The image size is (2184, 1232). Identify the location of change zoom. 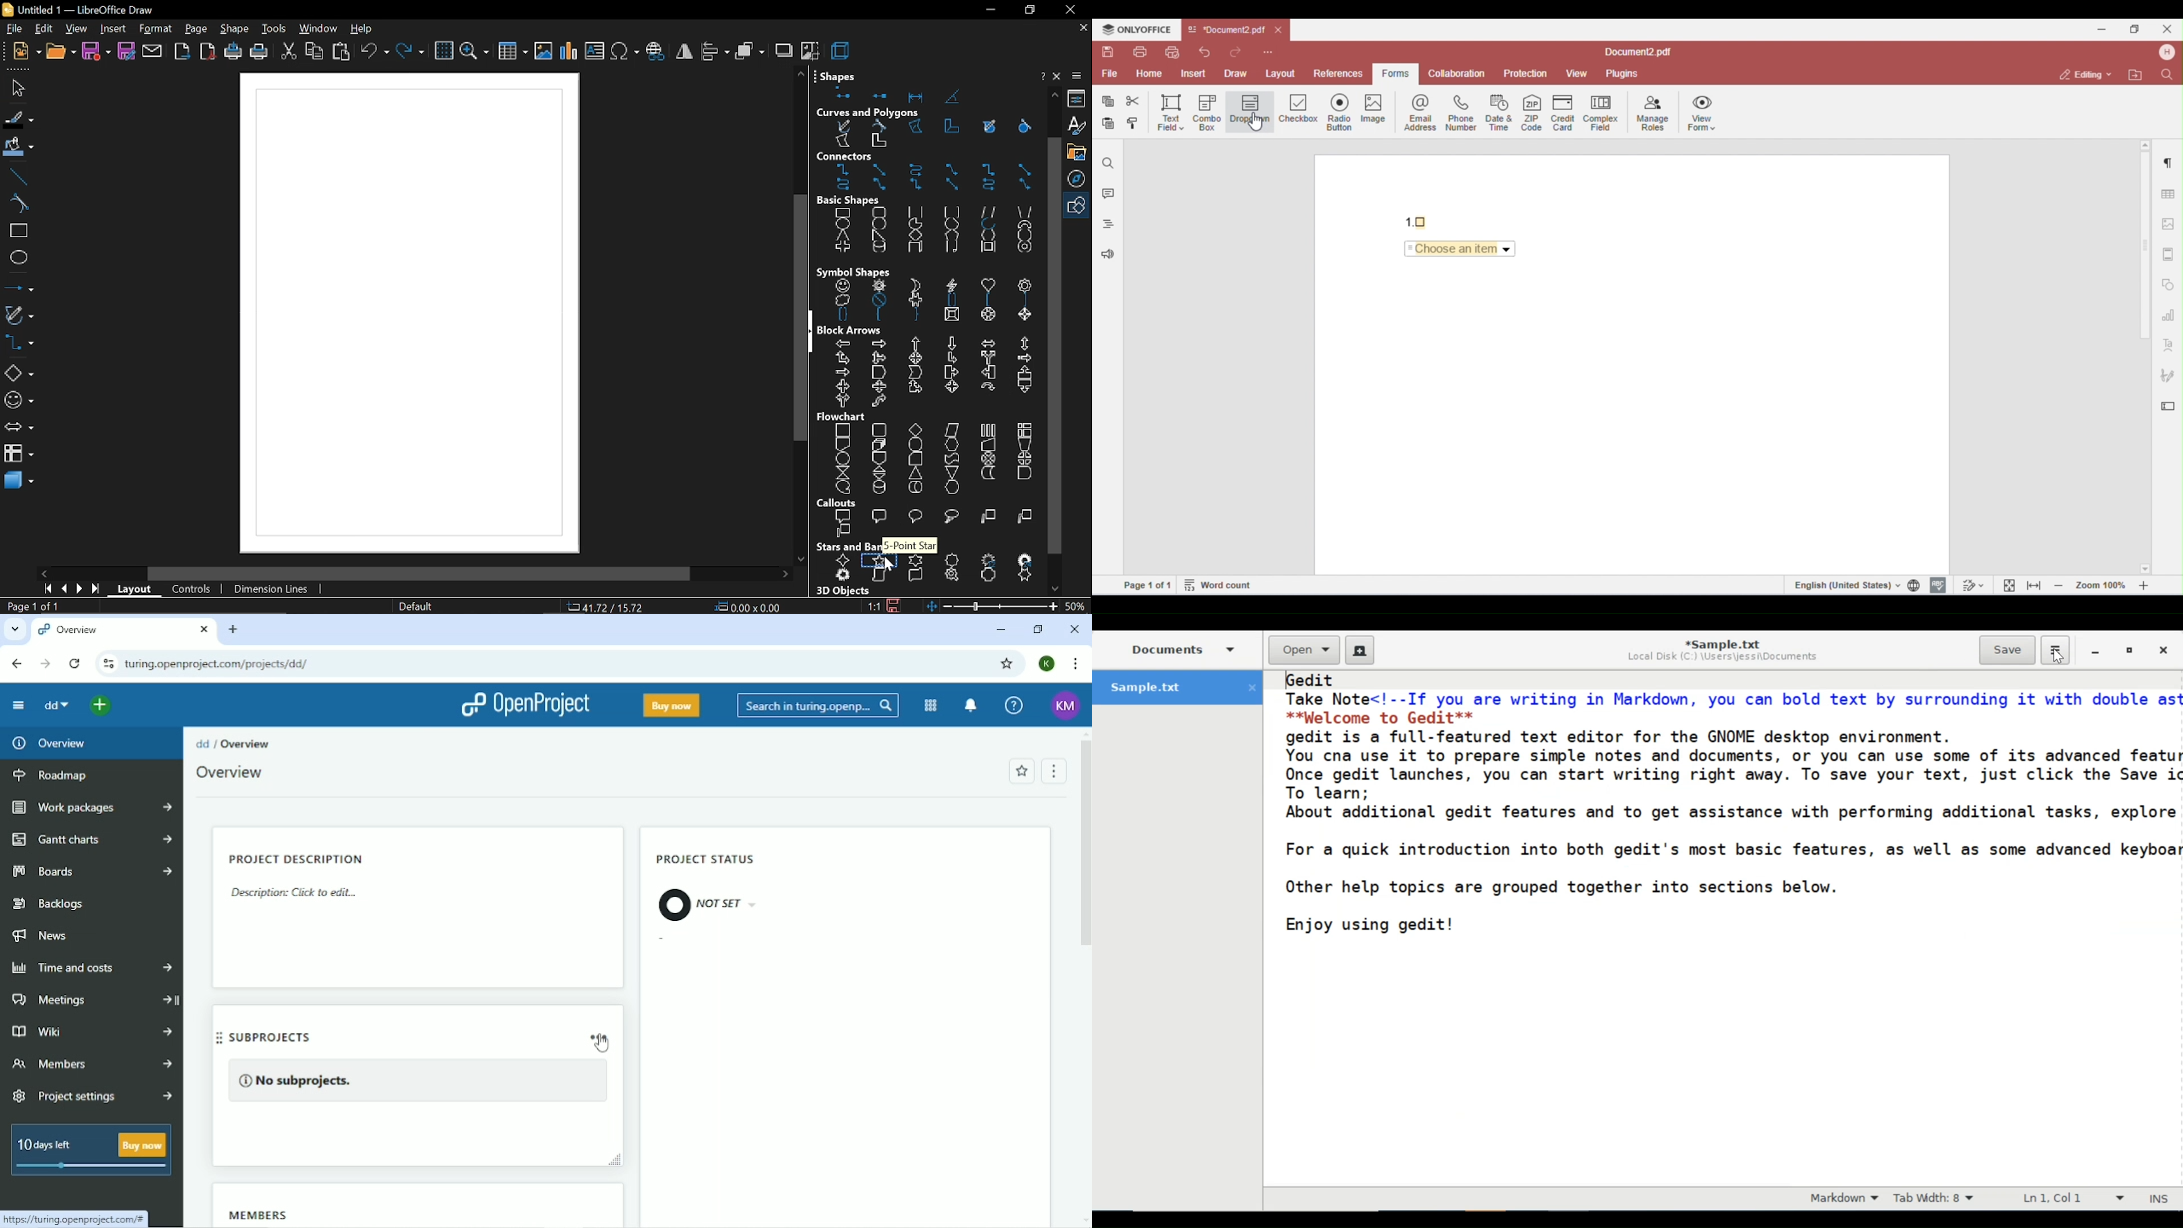
(993, 607).